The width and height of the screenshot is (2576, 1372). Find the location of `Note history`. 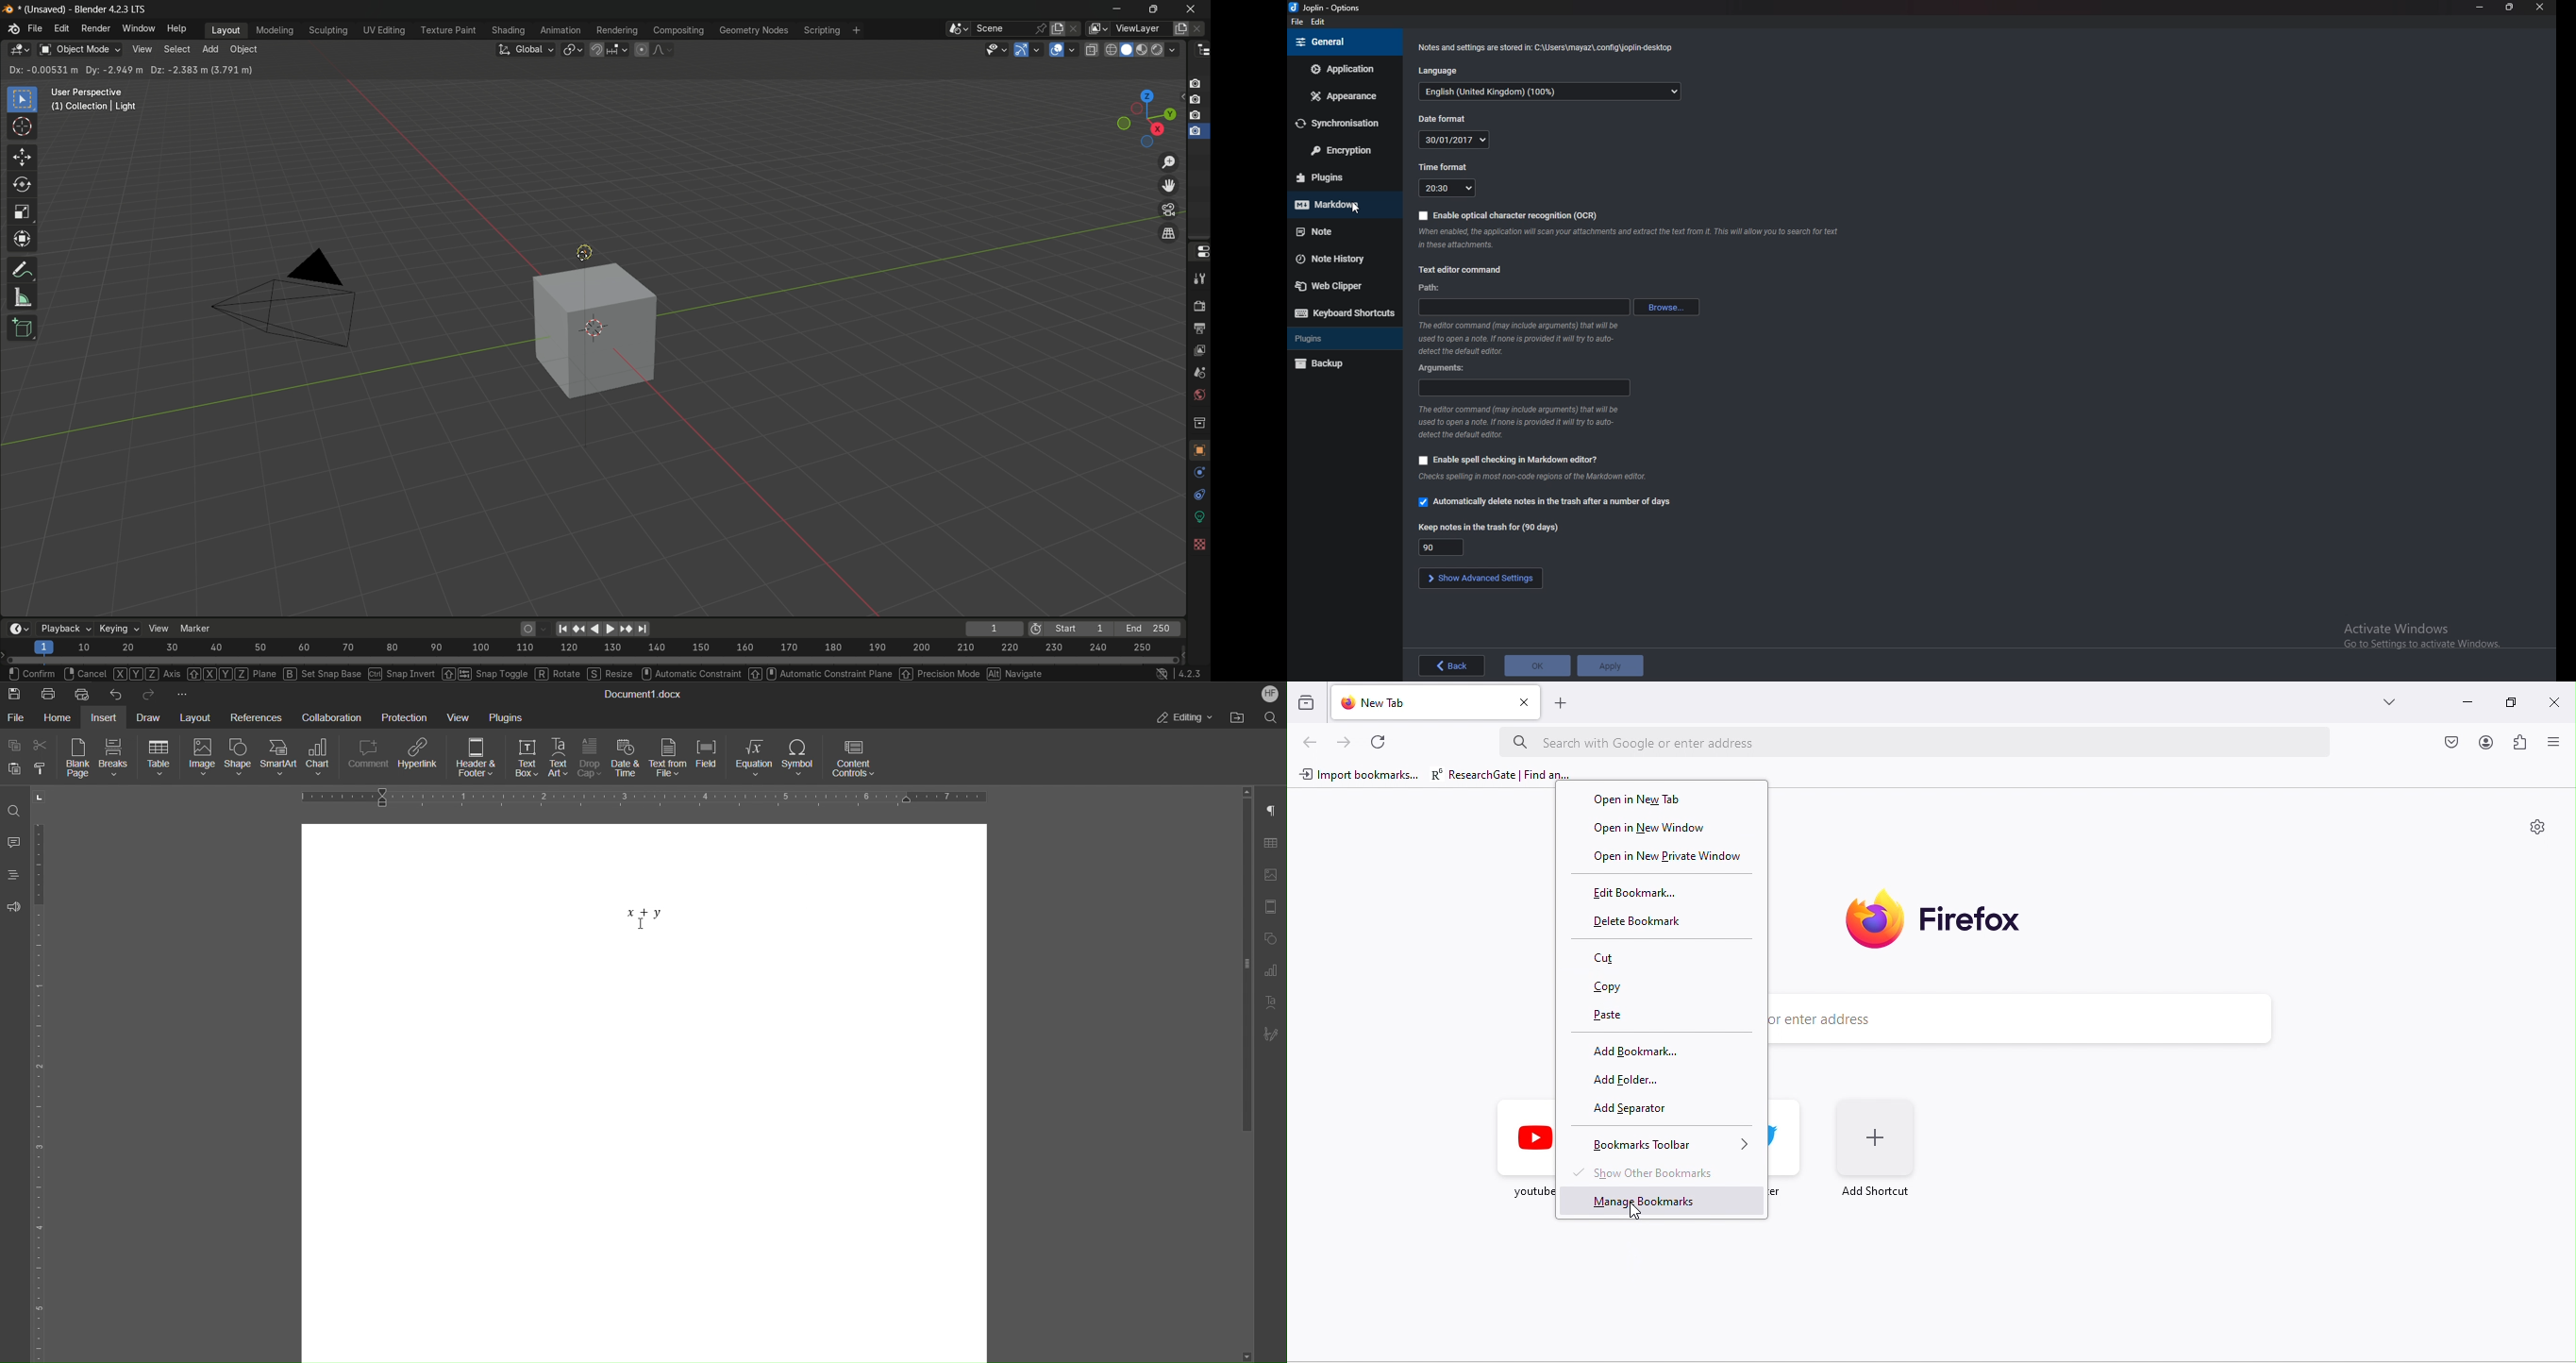

Note history is located at coordinates (1339, 257).